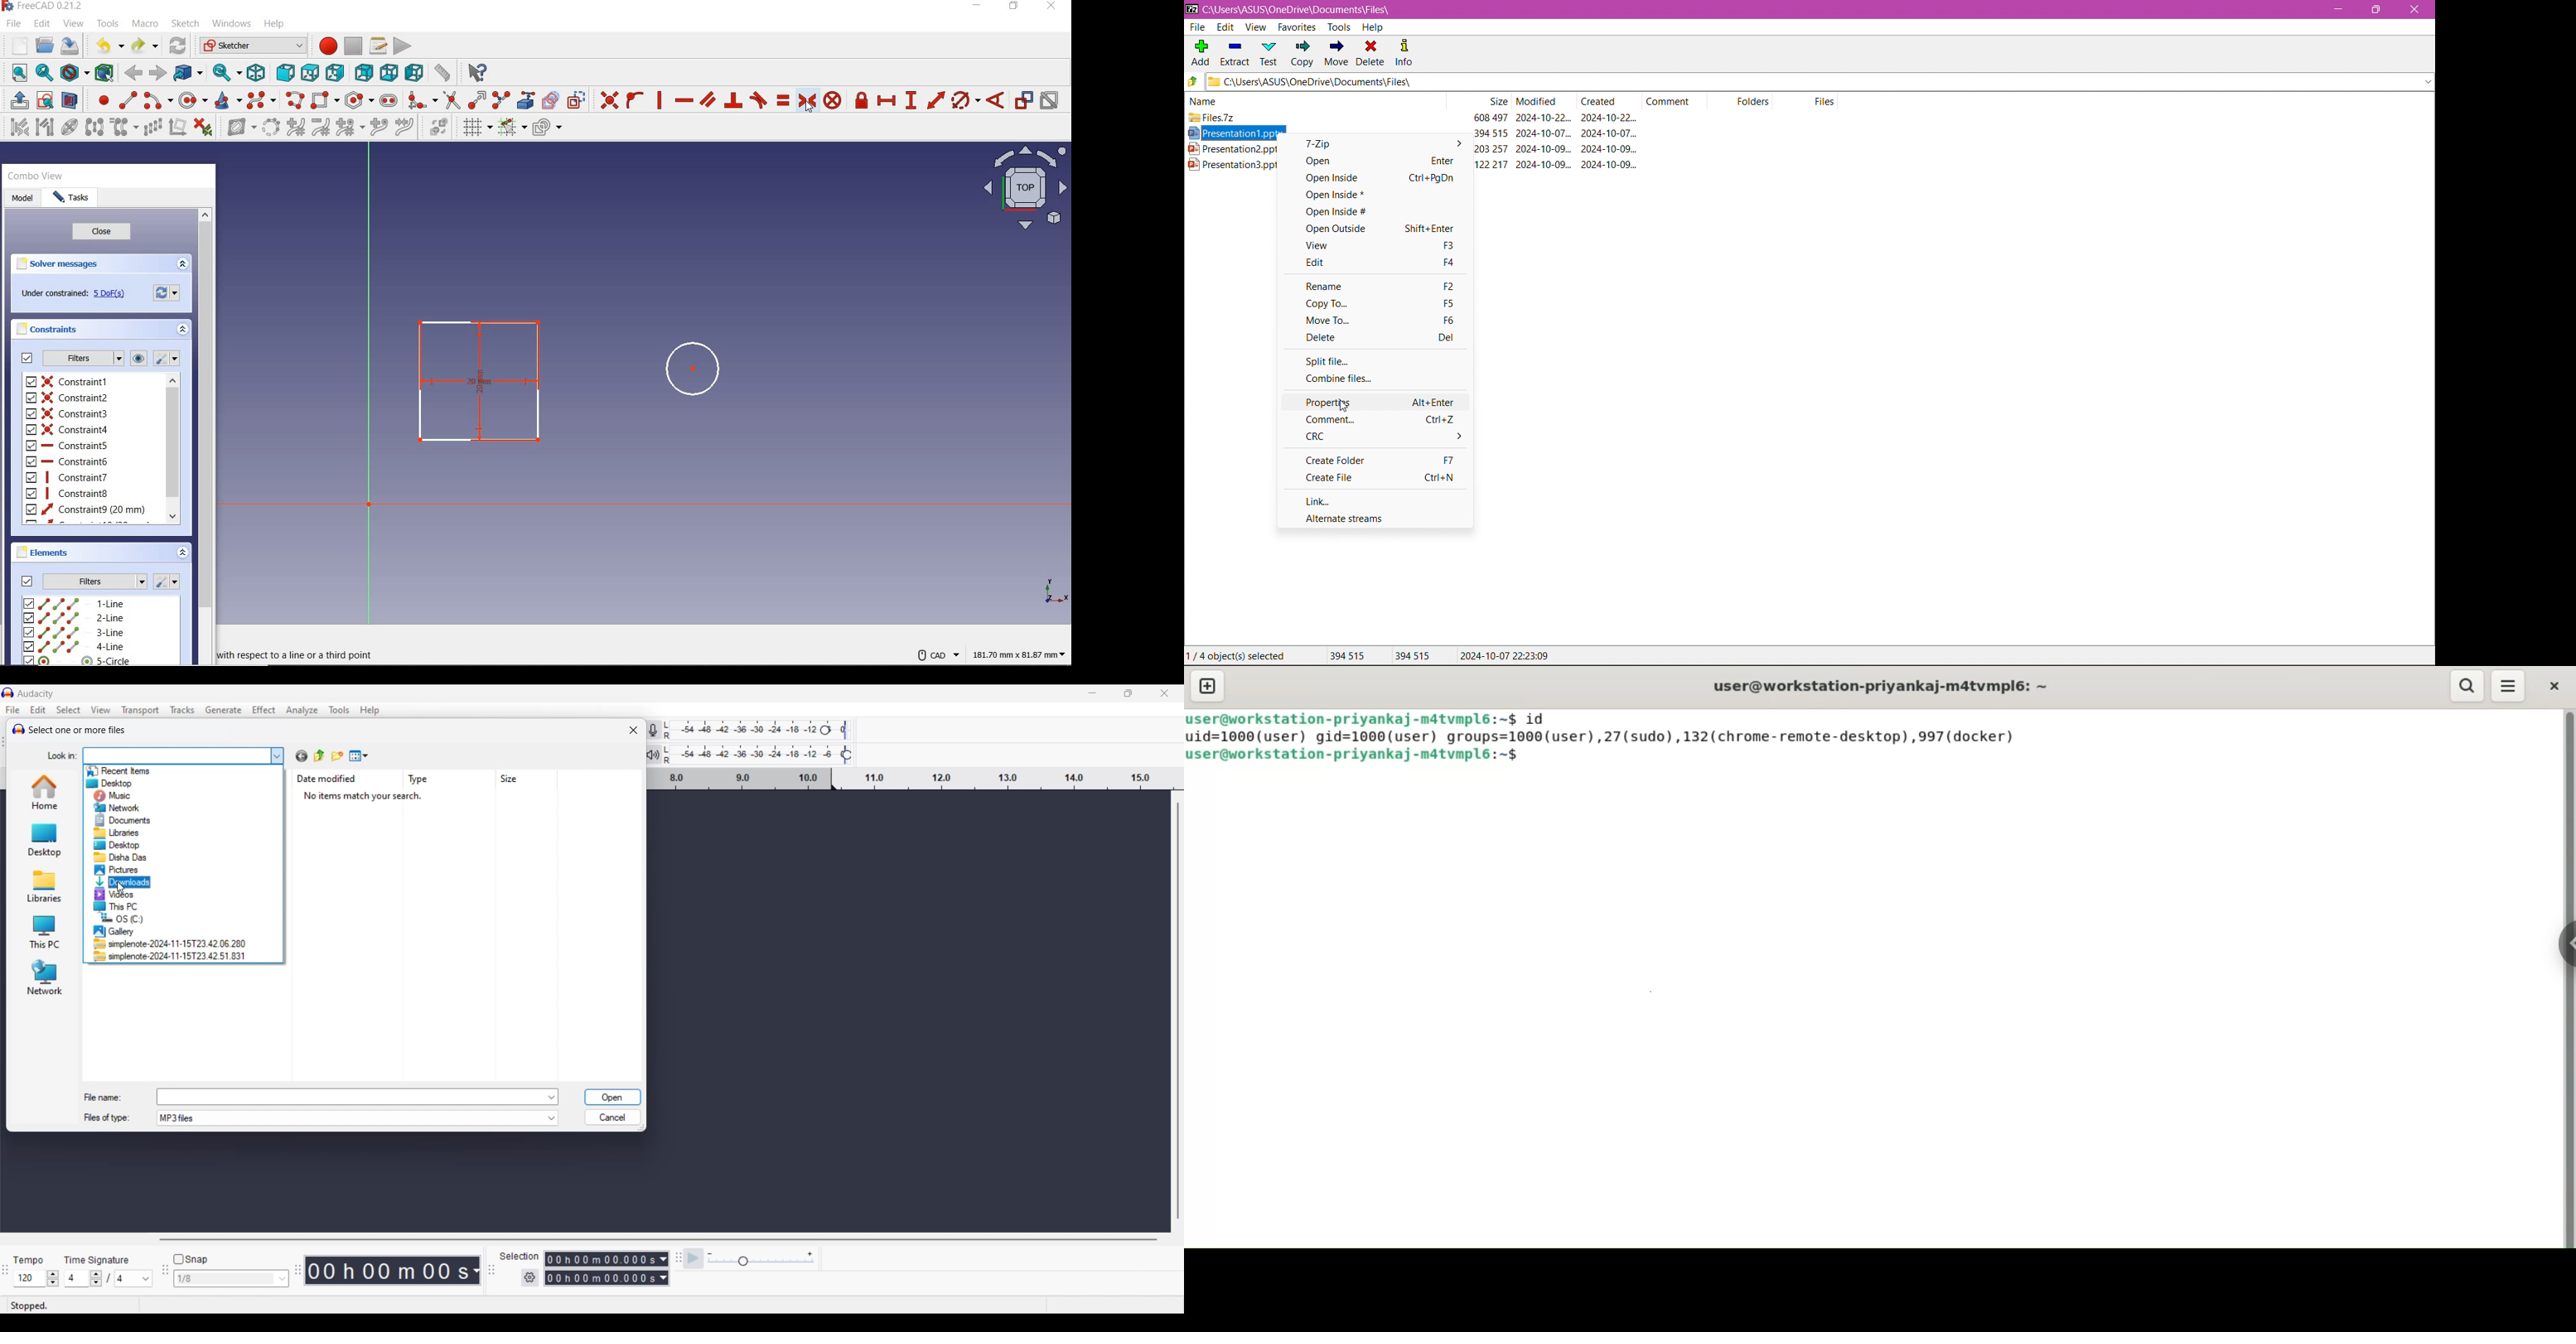  Describe the element at coordinates (107, 45) in the screenshot. I see `undo` at that location.